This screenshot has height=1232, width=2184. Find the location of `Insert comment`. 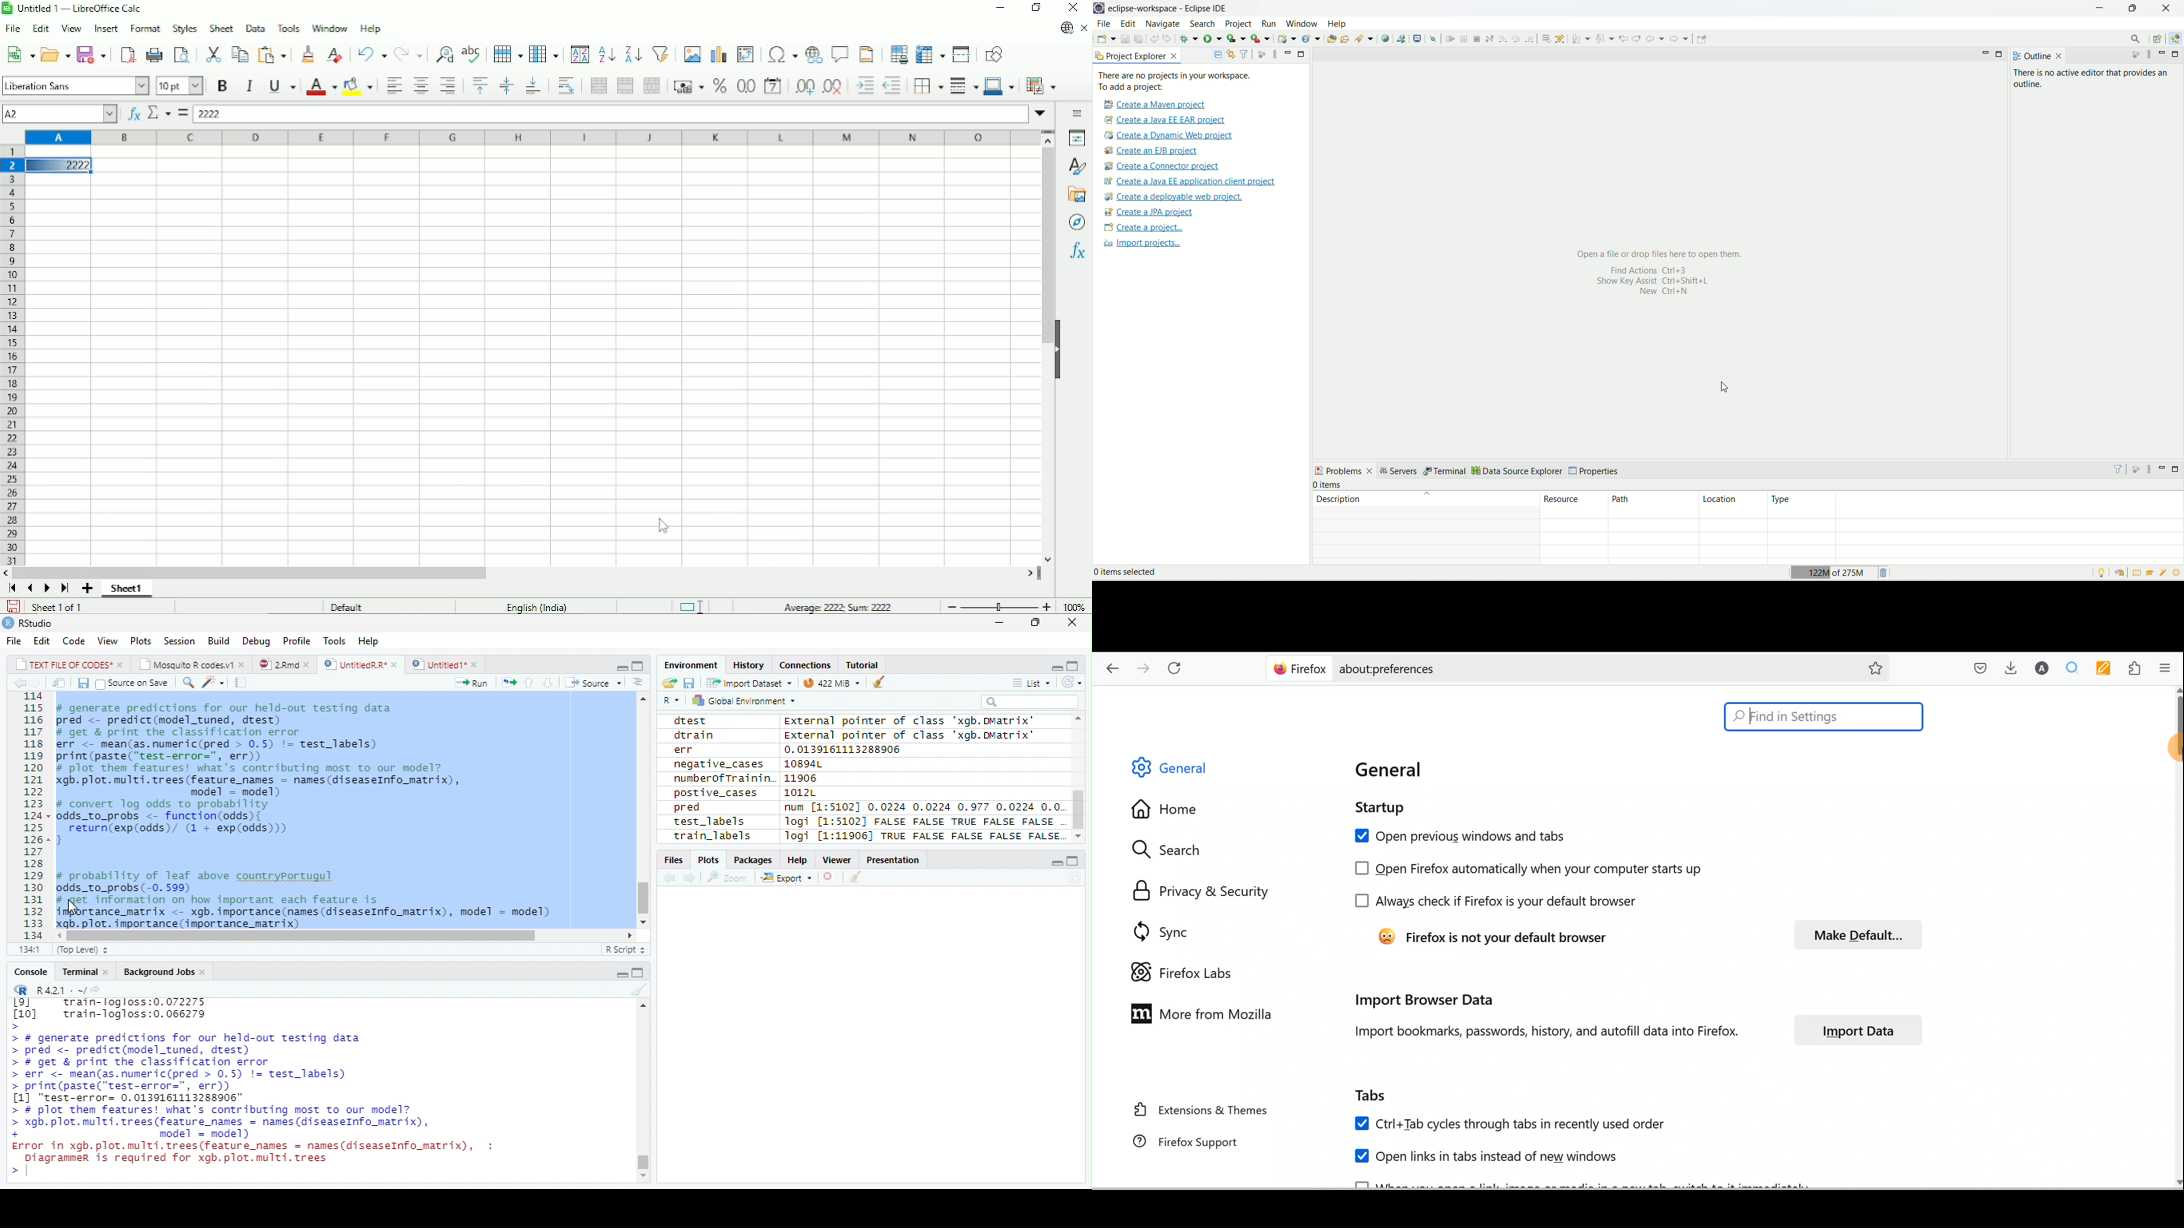

Insert comment is located at coordinates (838, 54).